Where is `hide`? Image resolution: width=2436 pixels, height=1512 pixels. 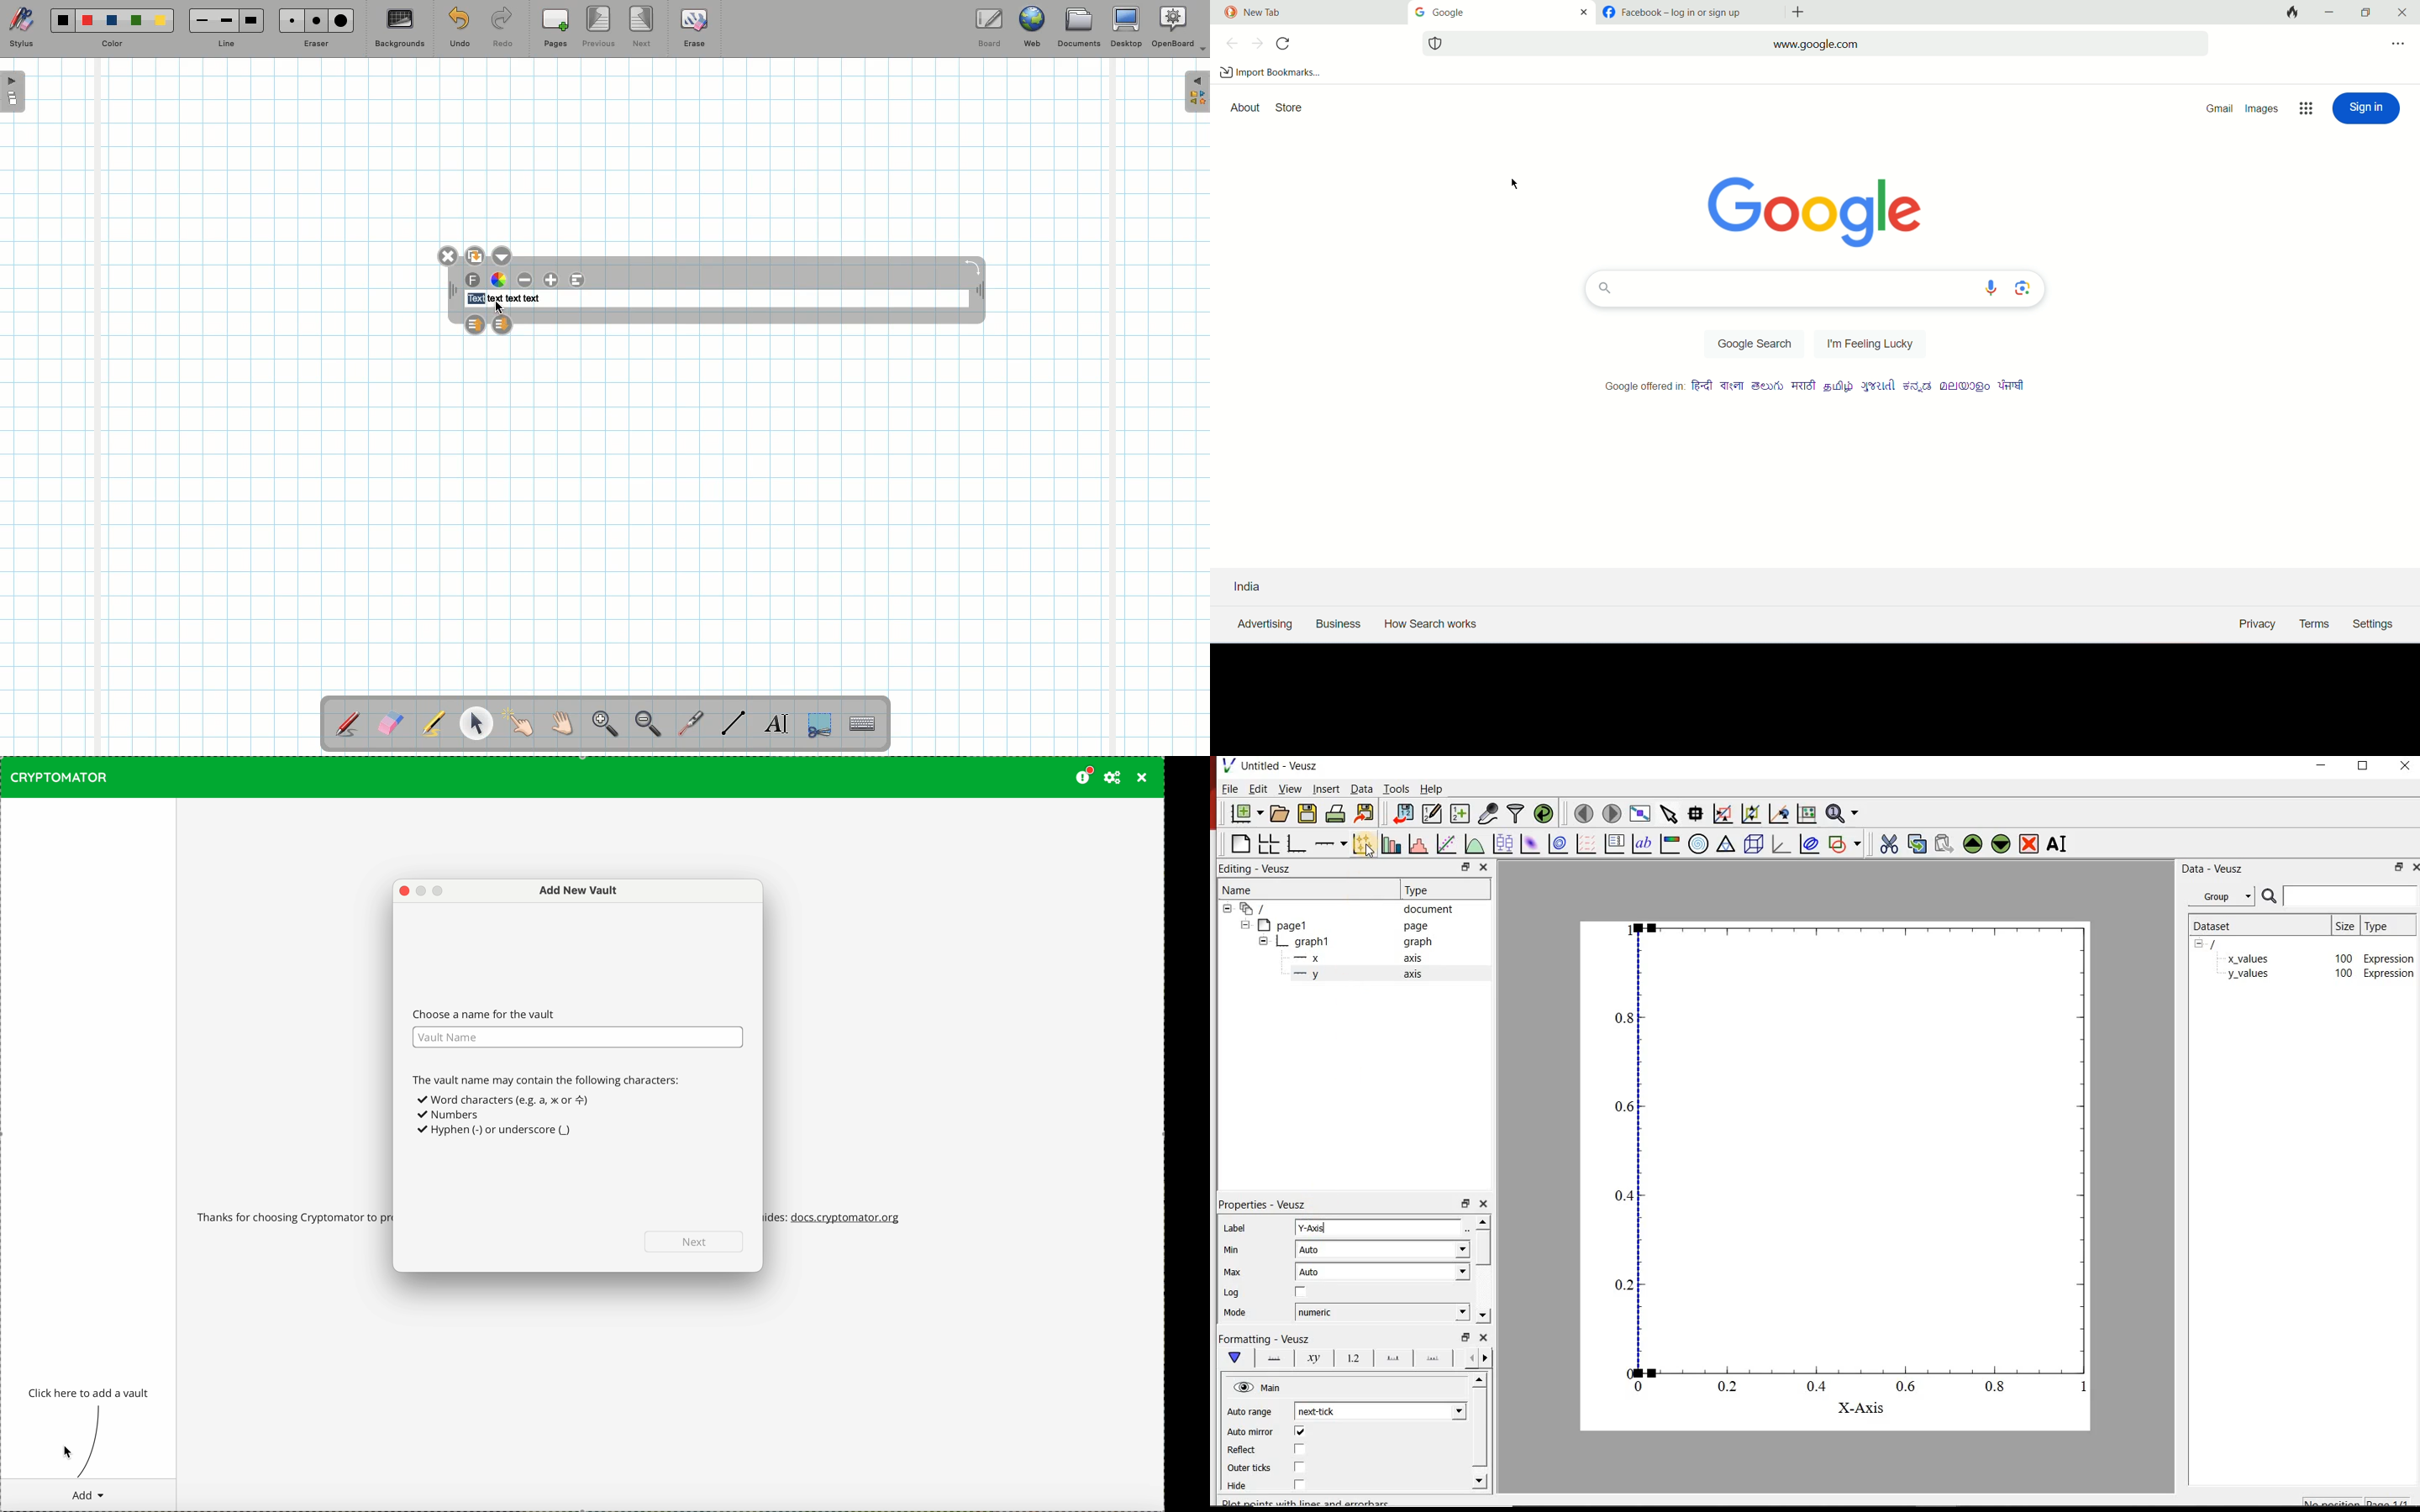
hide is located at coordinates (1245, 924).